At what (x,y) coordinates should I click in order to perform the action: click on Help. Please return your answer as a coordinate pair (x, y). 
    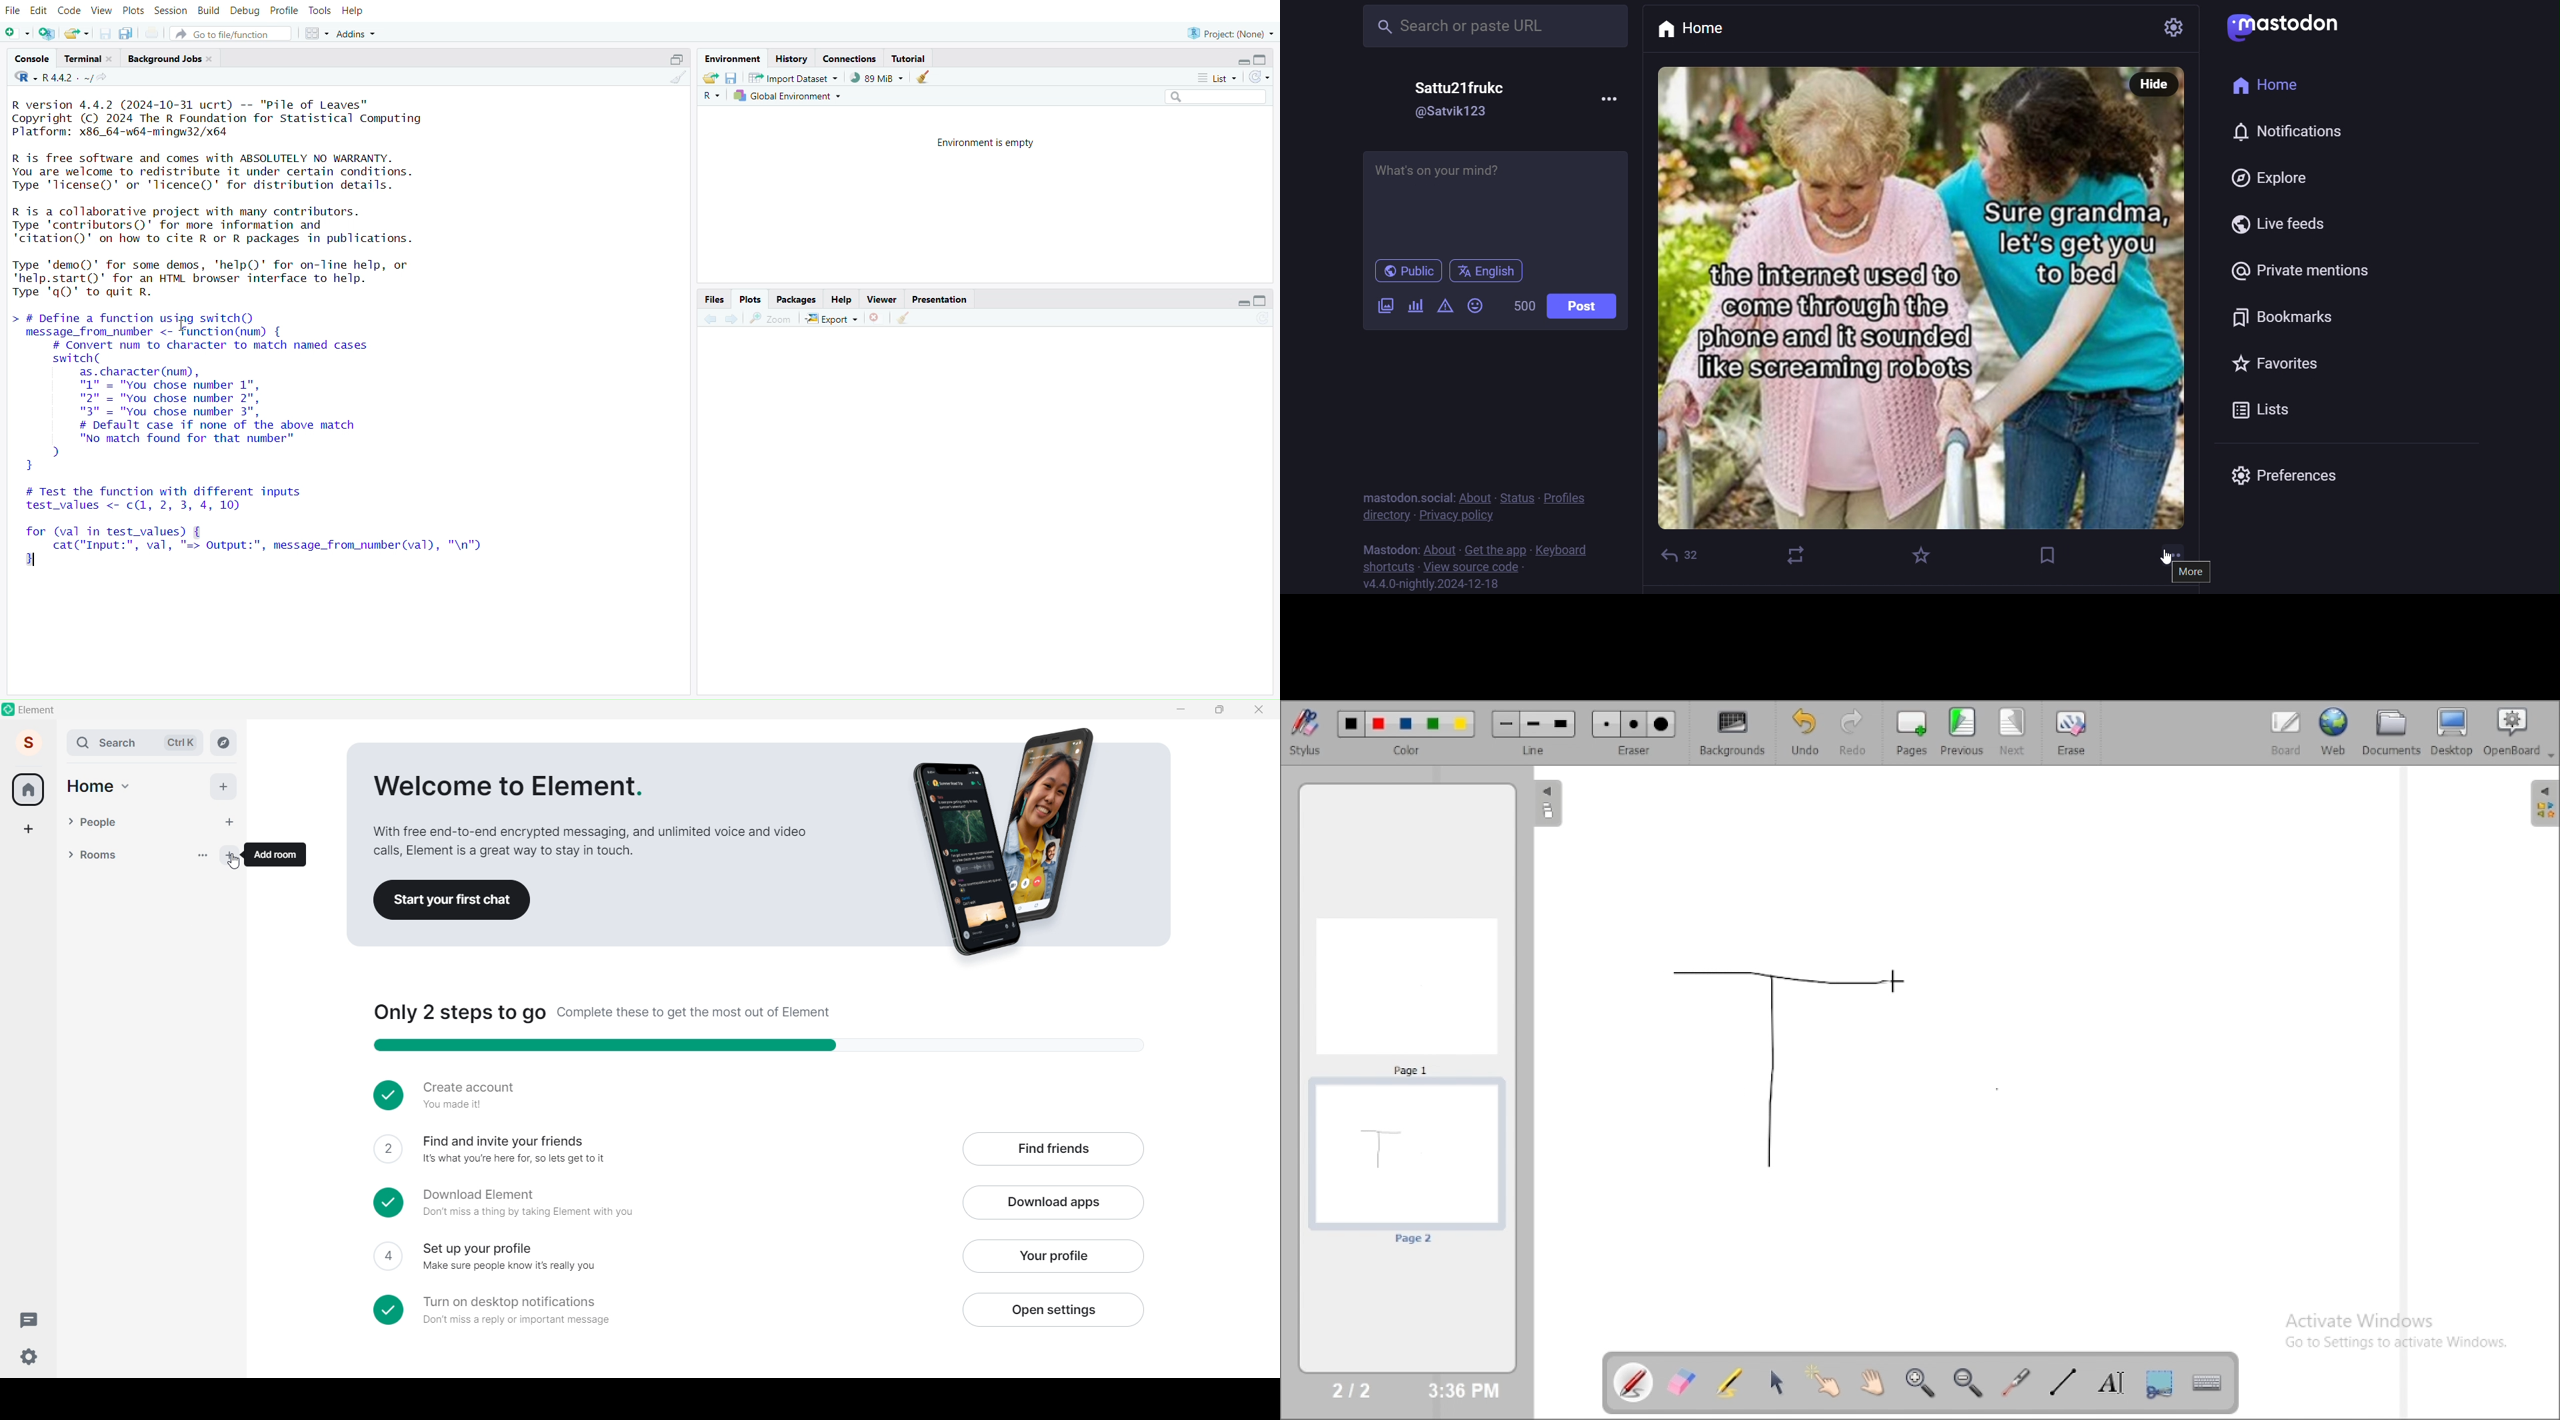
    Looking at the image, I should click on (359, 13).